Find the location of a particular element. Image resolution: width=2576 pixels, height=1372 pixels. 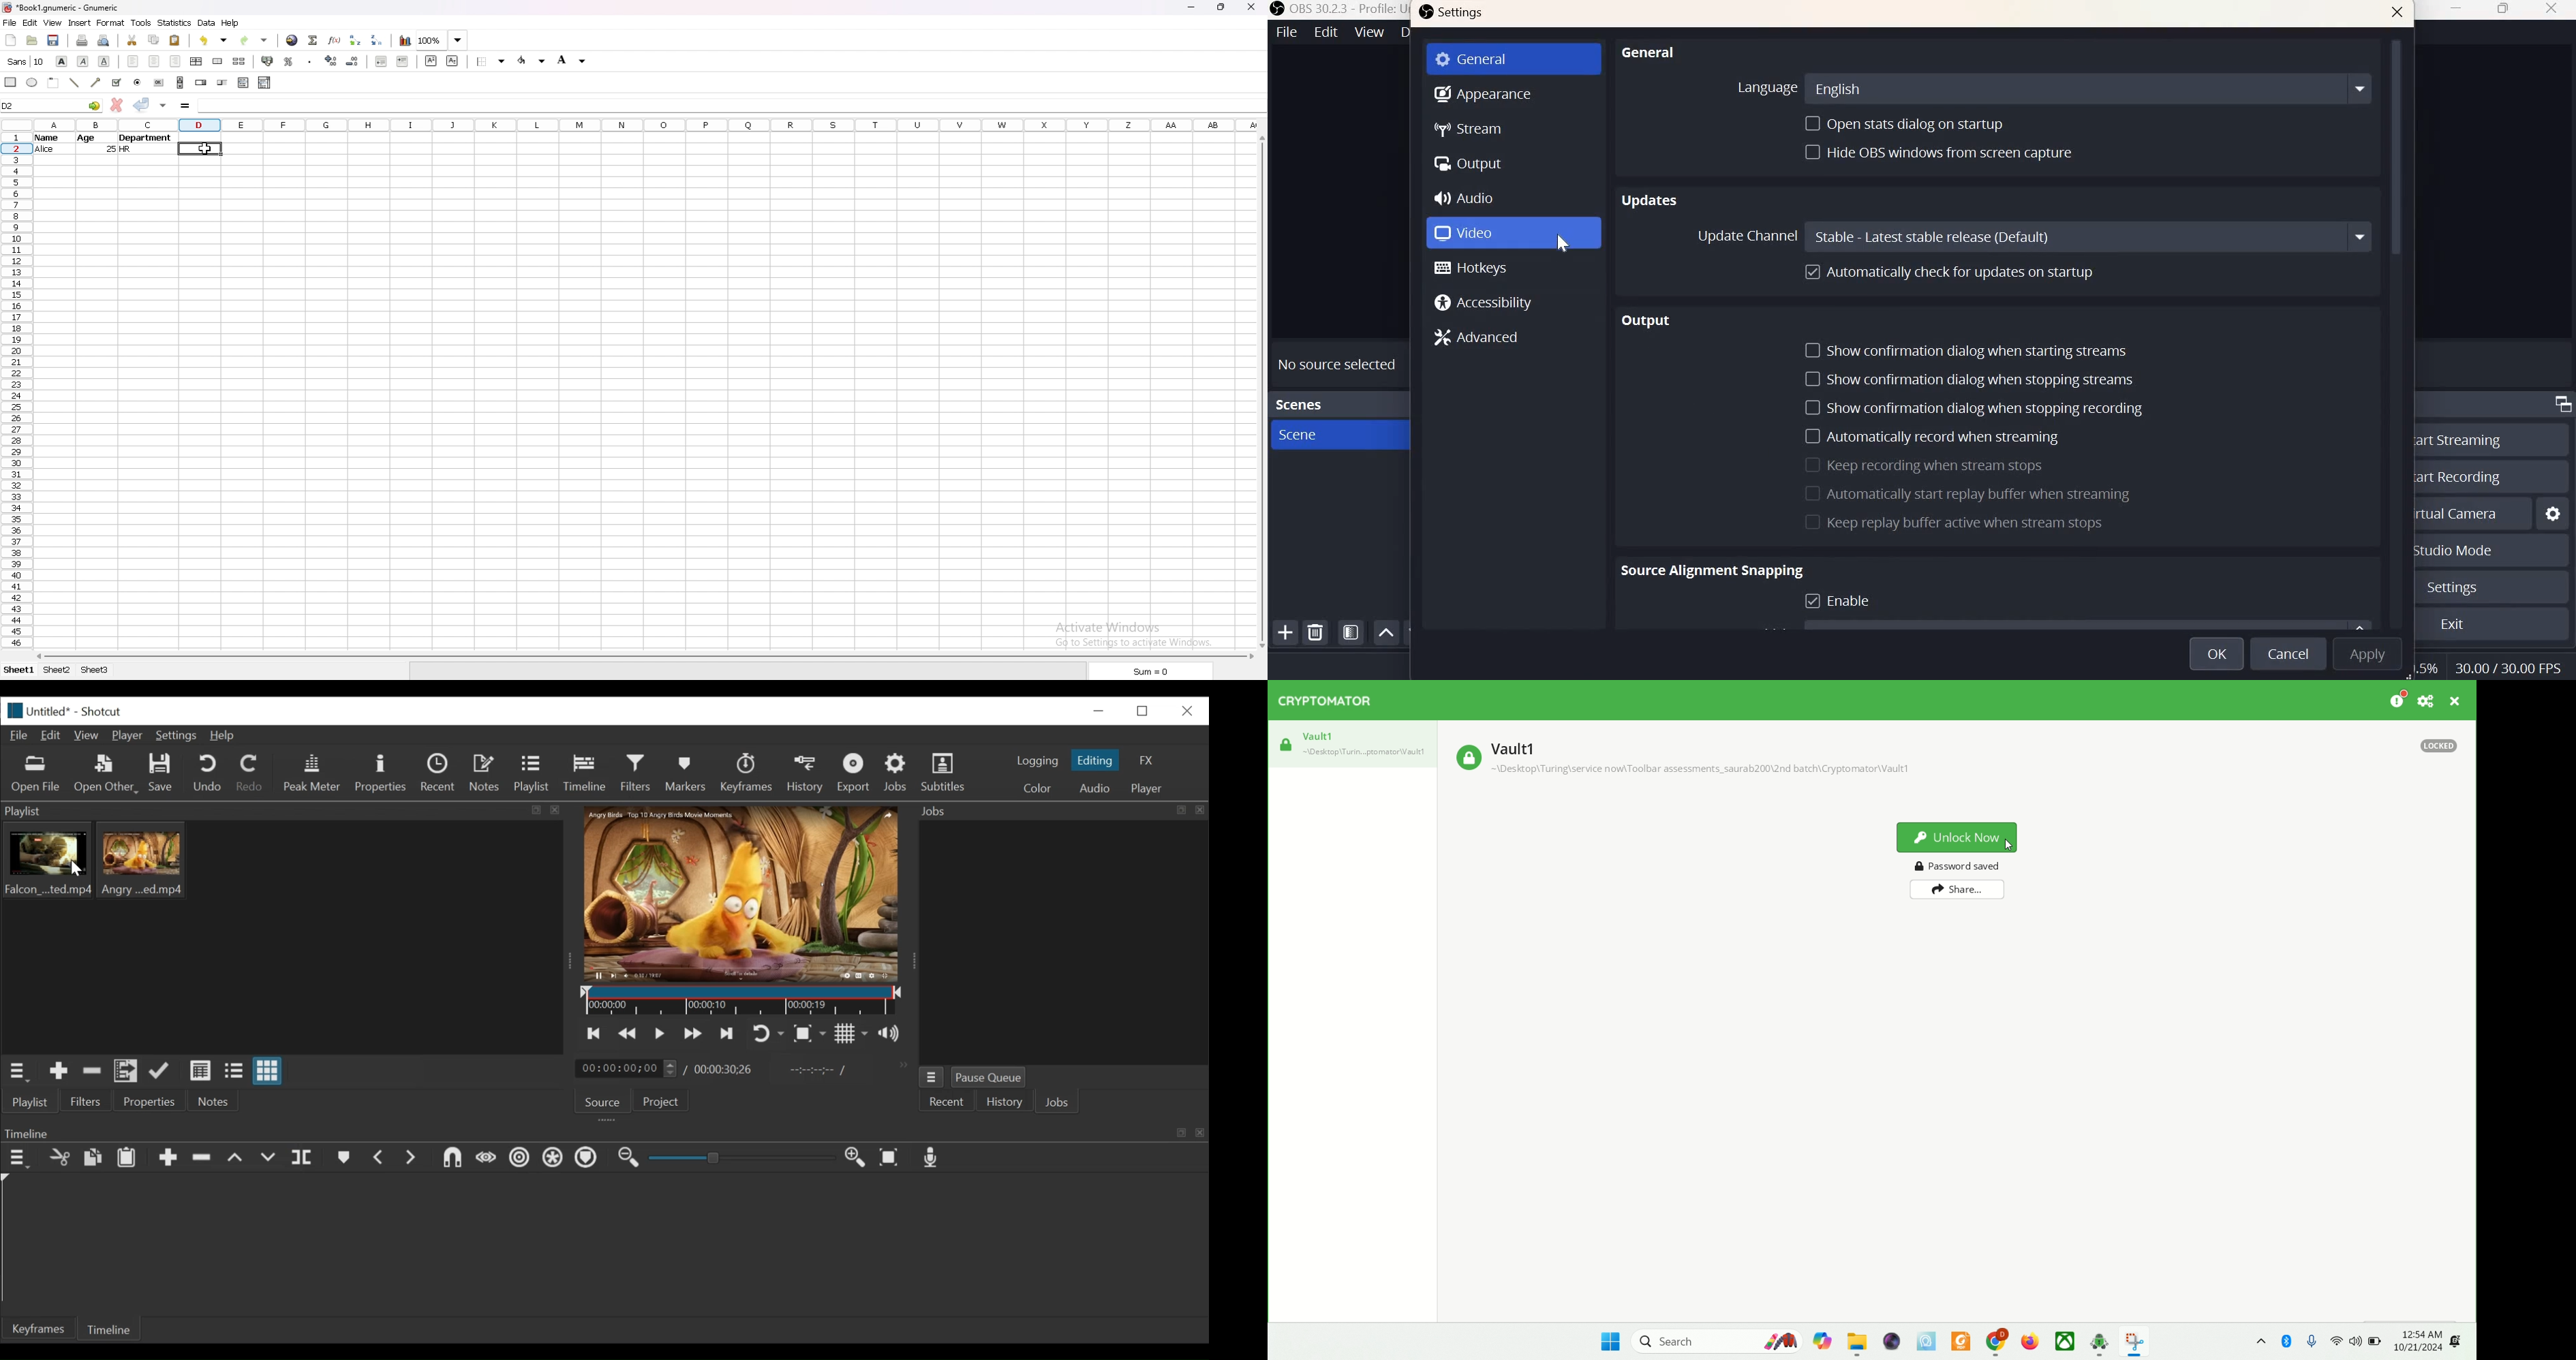

Show confirmation dialog when stopping streams is located at coordinates (1973, 380).